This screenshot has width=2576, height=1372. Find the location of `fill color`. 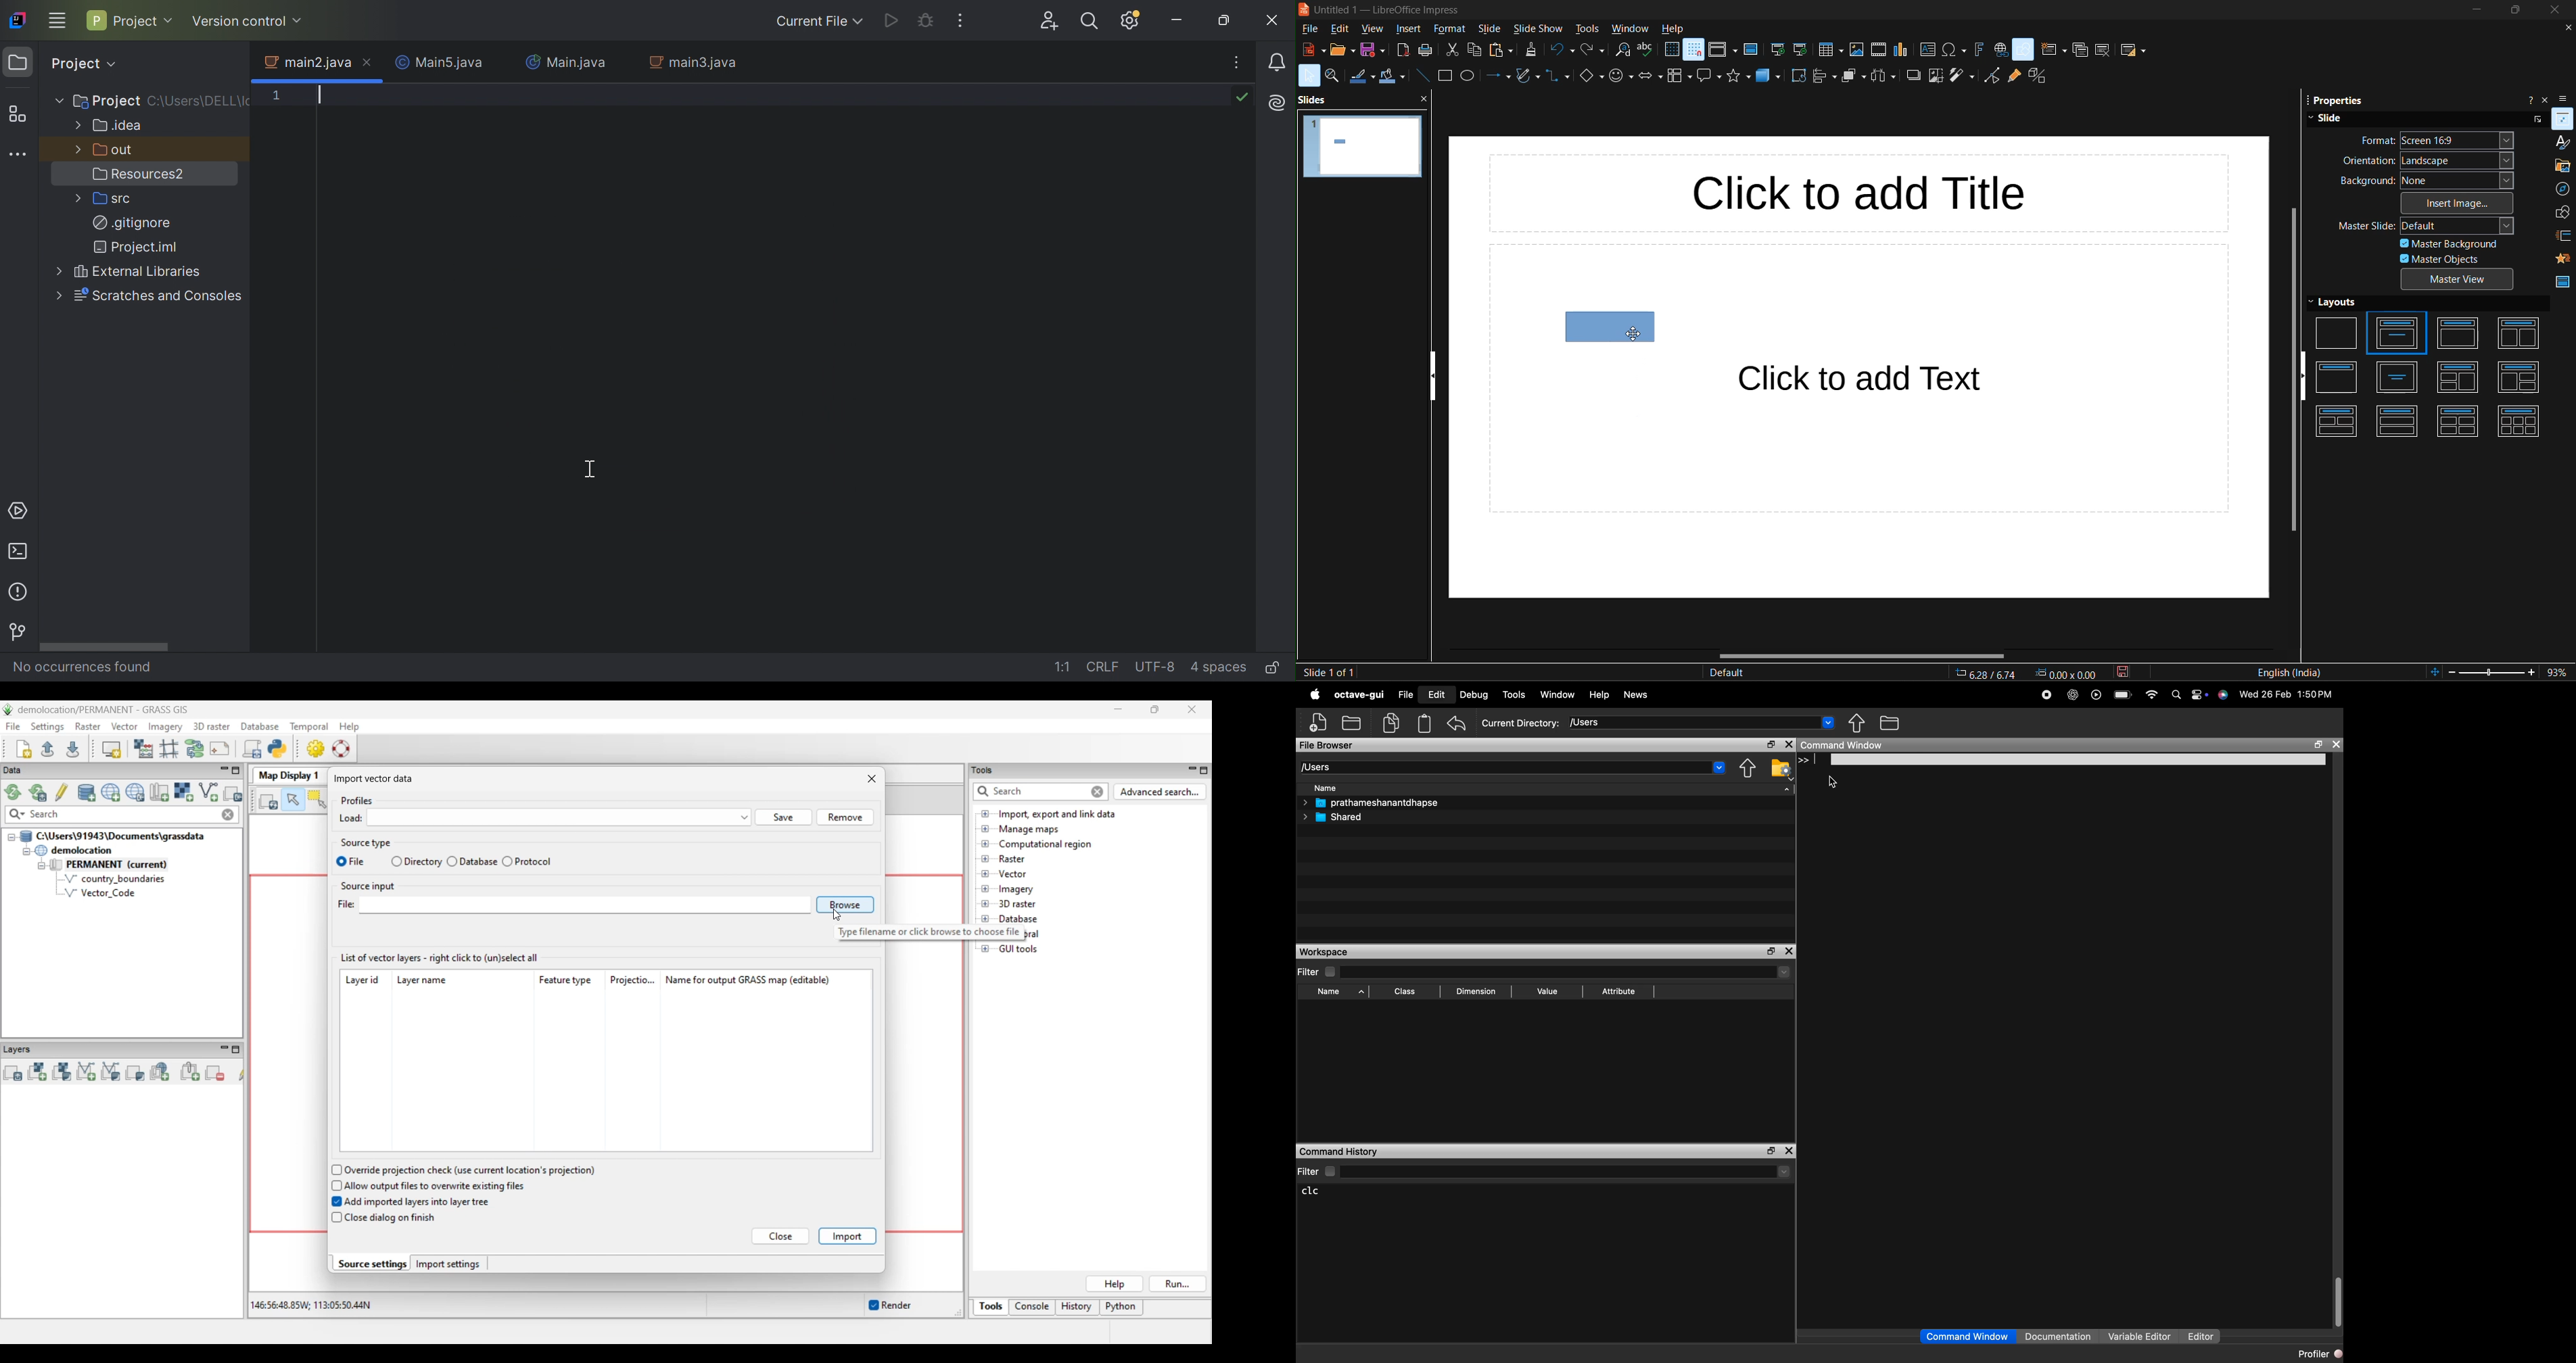

fill color is located at coordinates (1391, 77).